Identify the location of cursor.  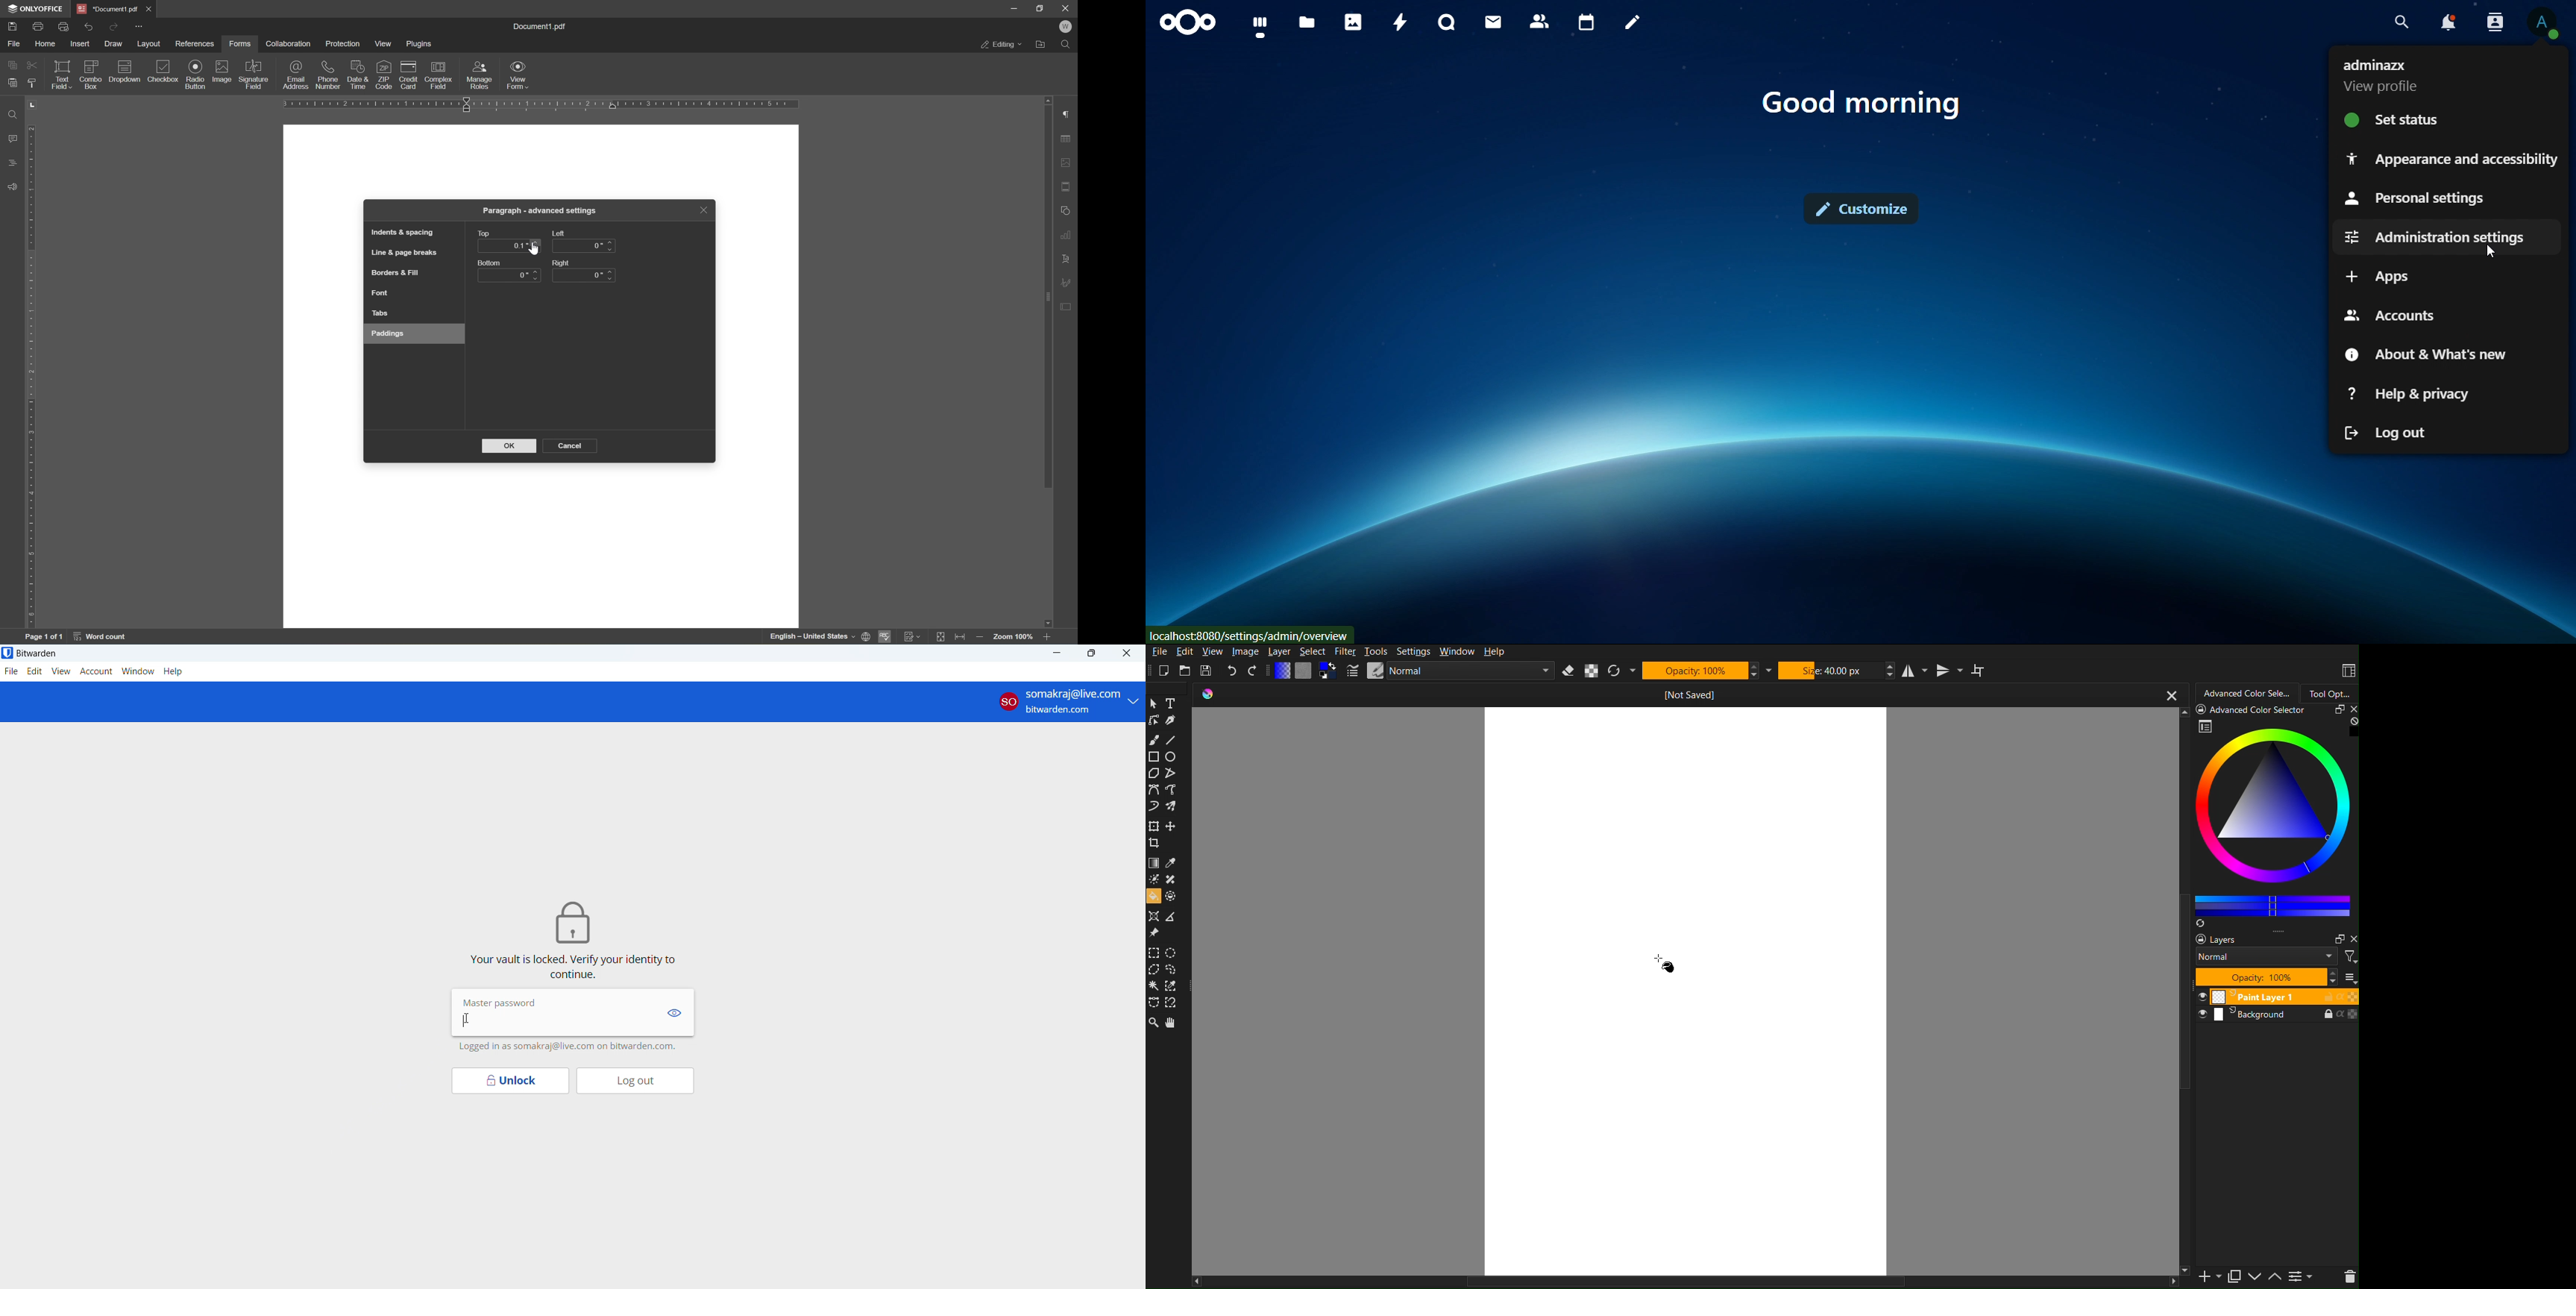
(2491, 256).